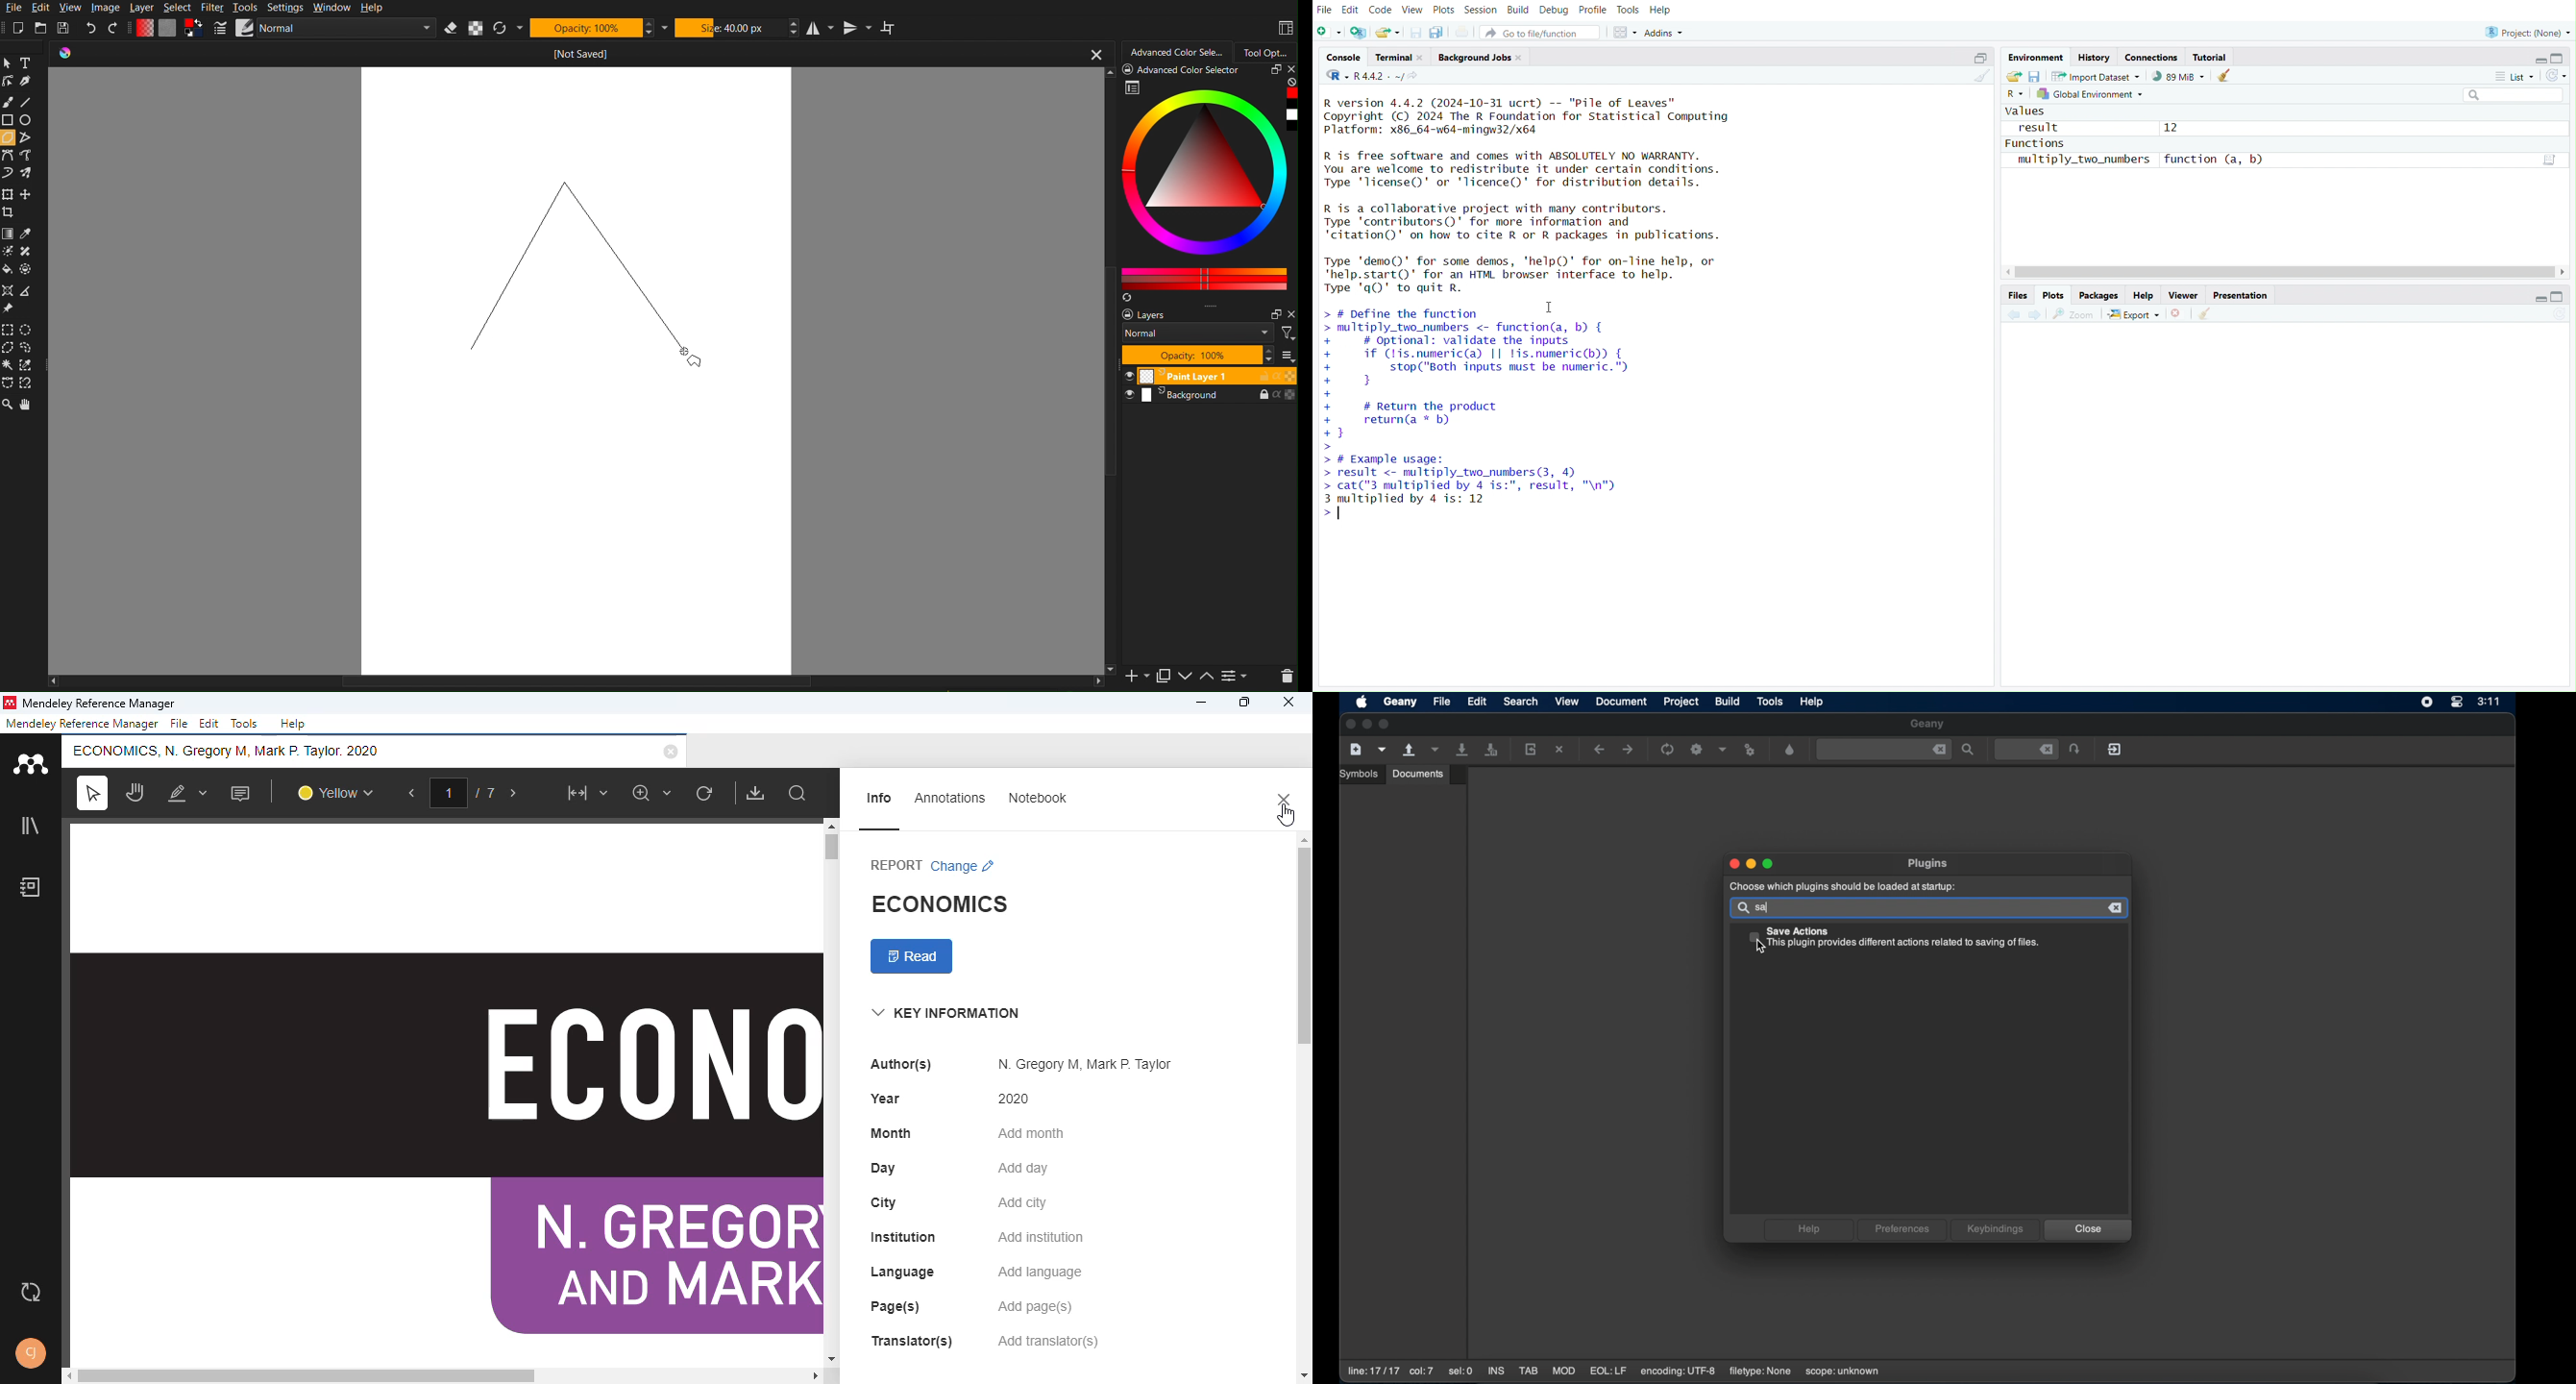  I want to click on logo, so click(12, 703).